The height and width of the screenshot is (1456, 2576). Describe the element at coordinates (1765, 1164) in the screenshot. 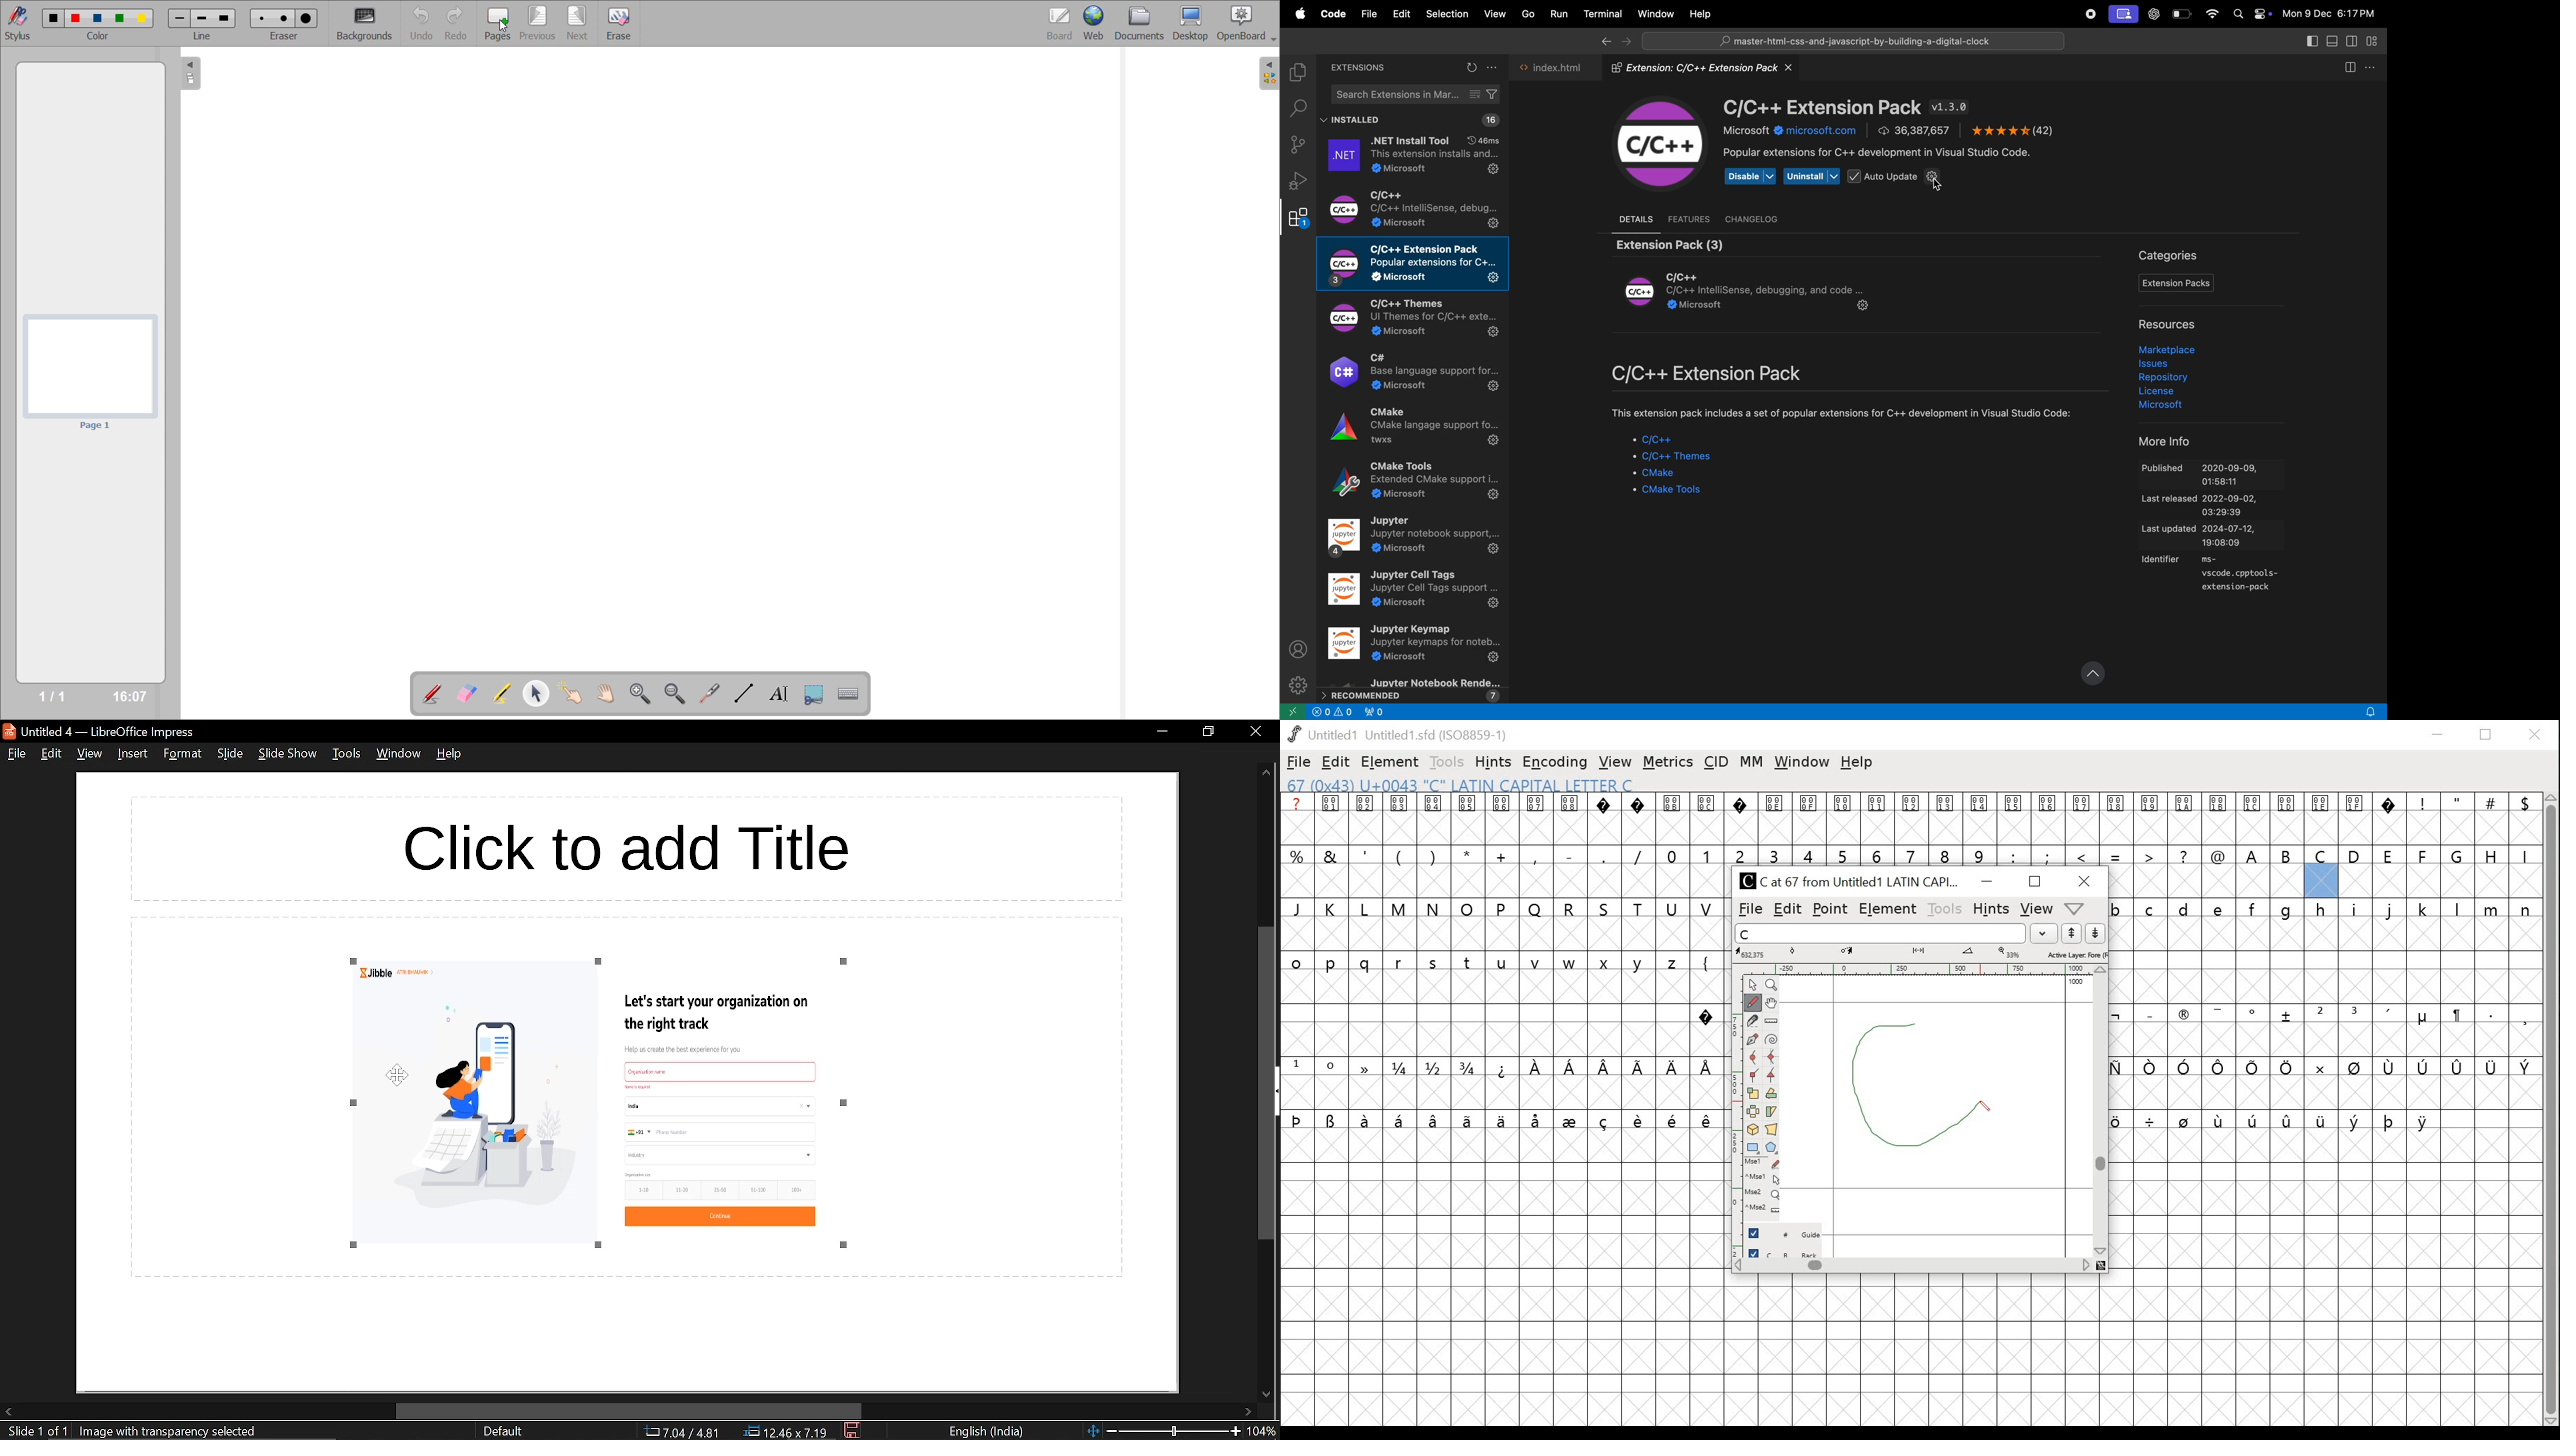

I see `mouse left button` at that location.